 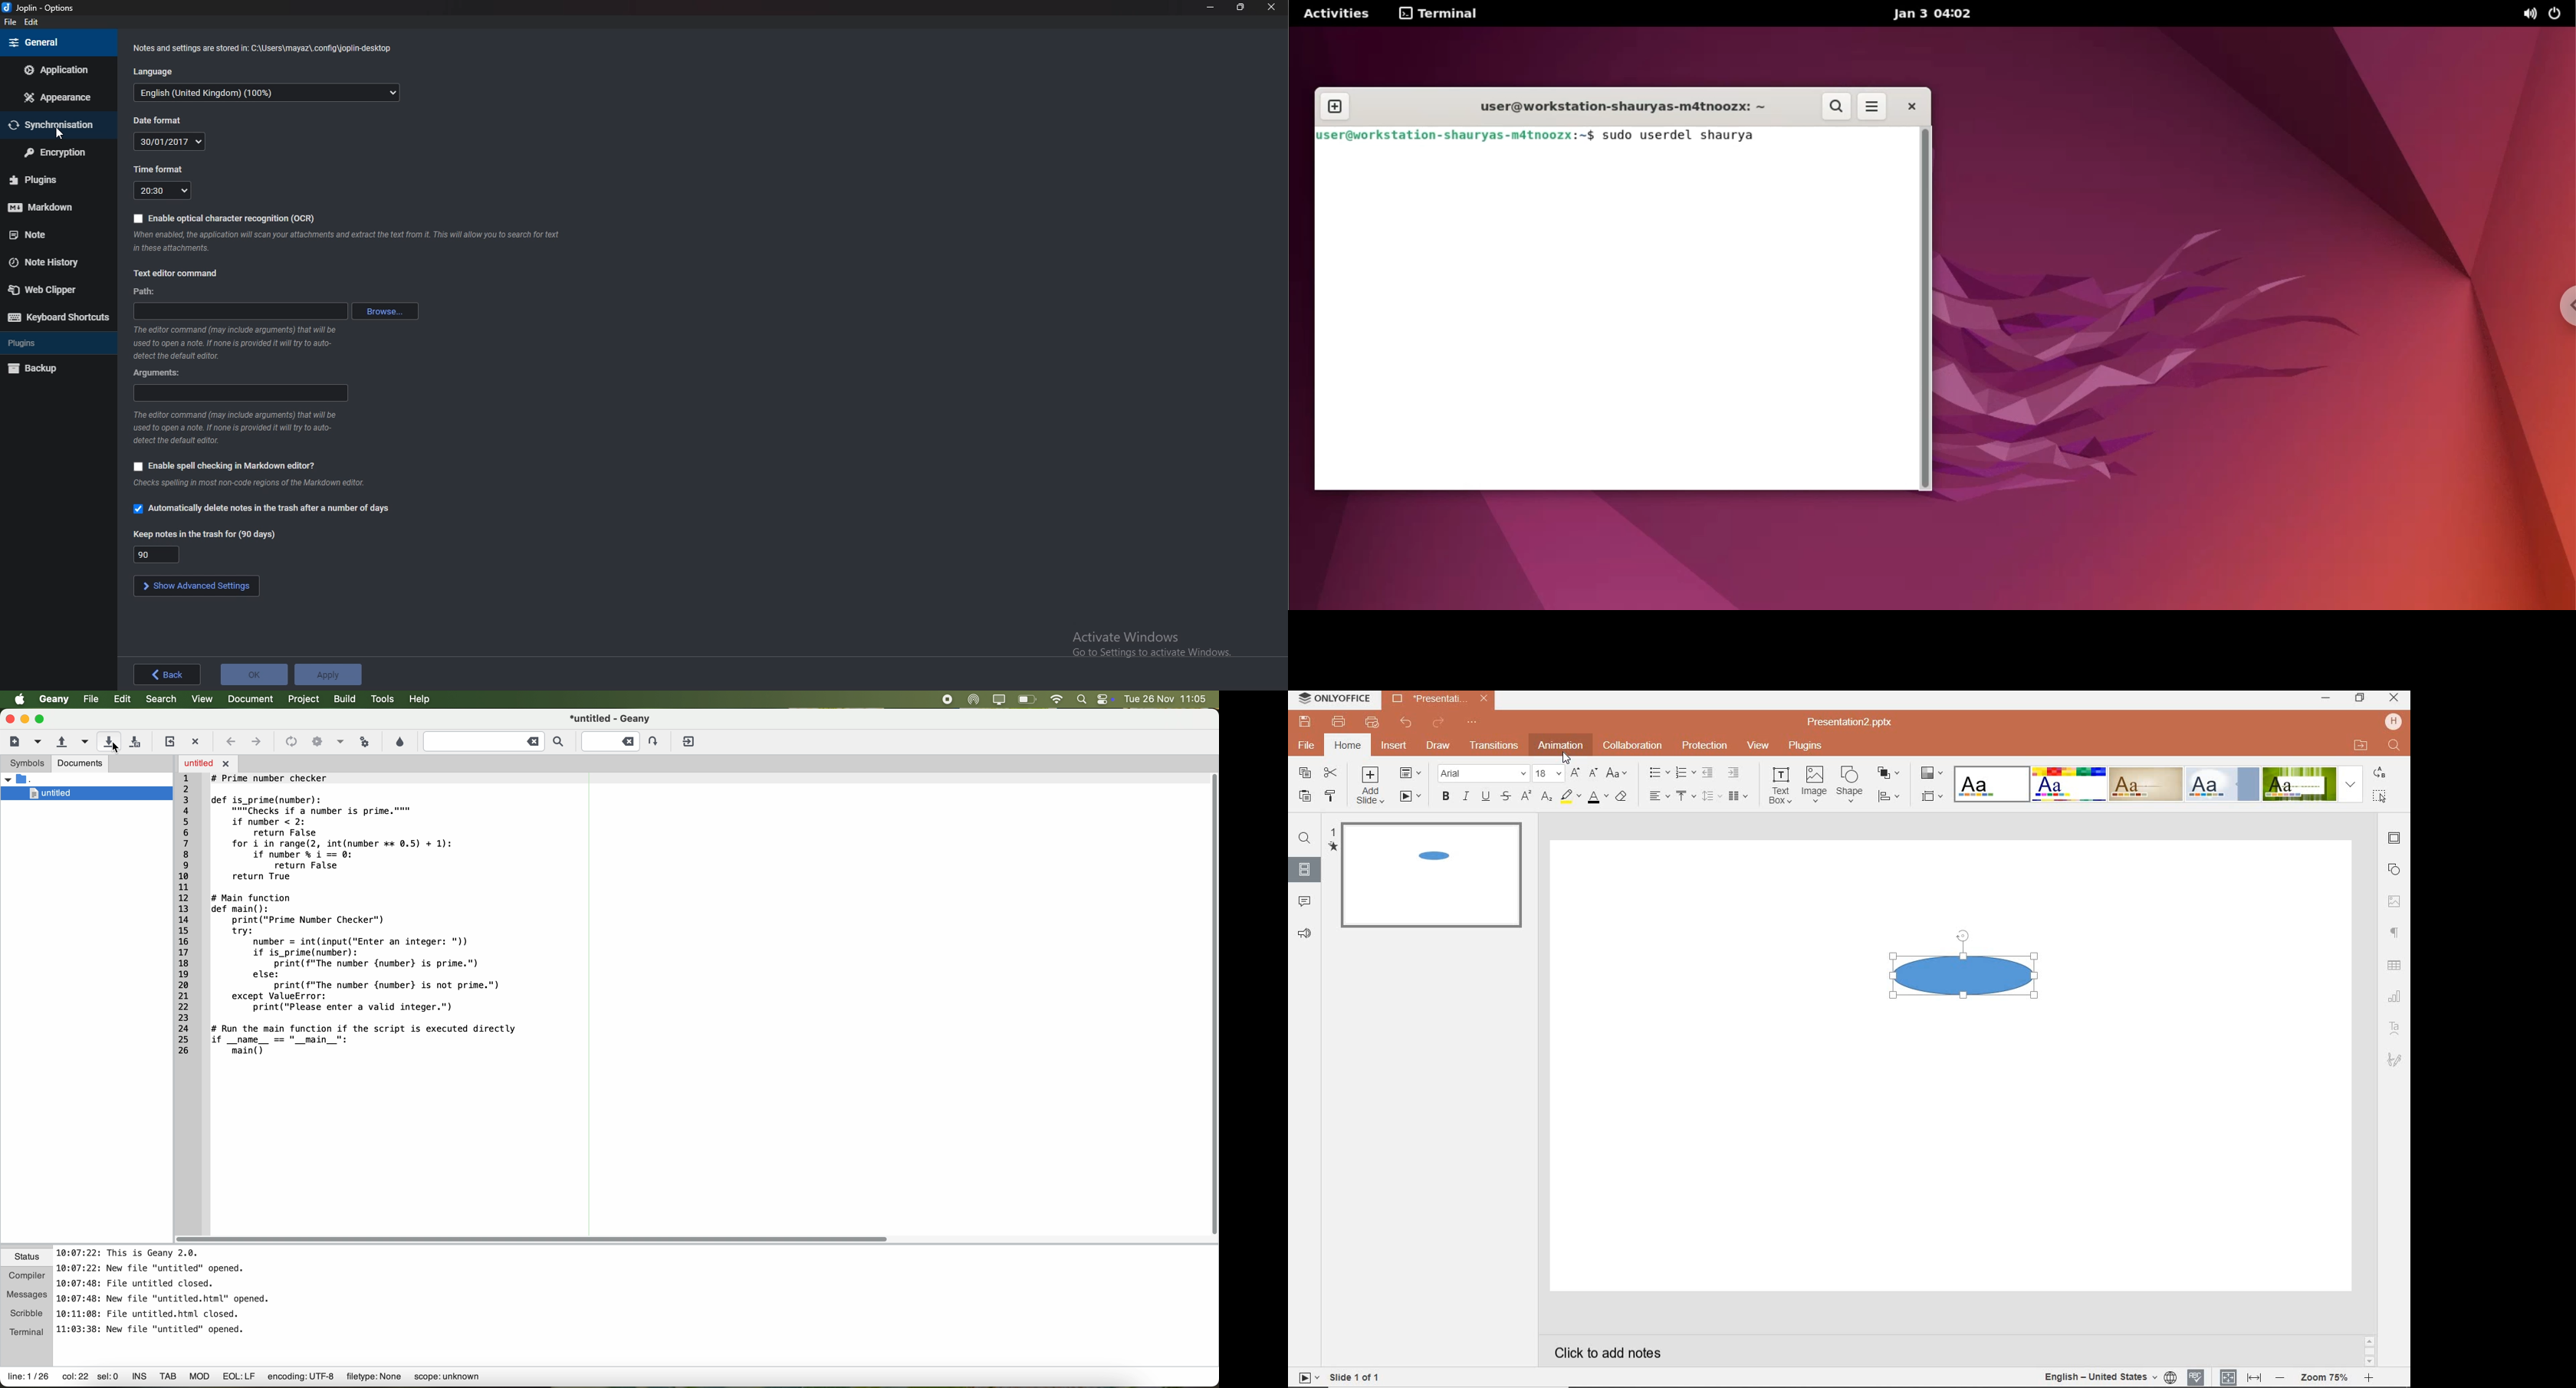 I want to click on add slide, so click(x=1371, y=785).